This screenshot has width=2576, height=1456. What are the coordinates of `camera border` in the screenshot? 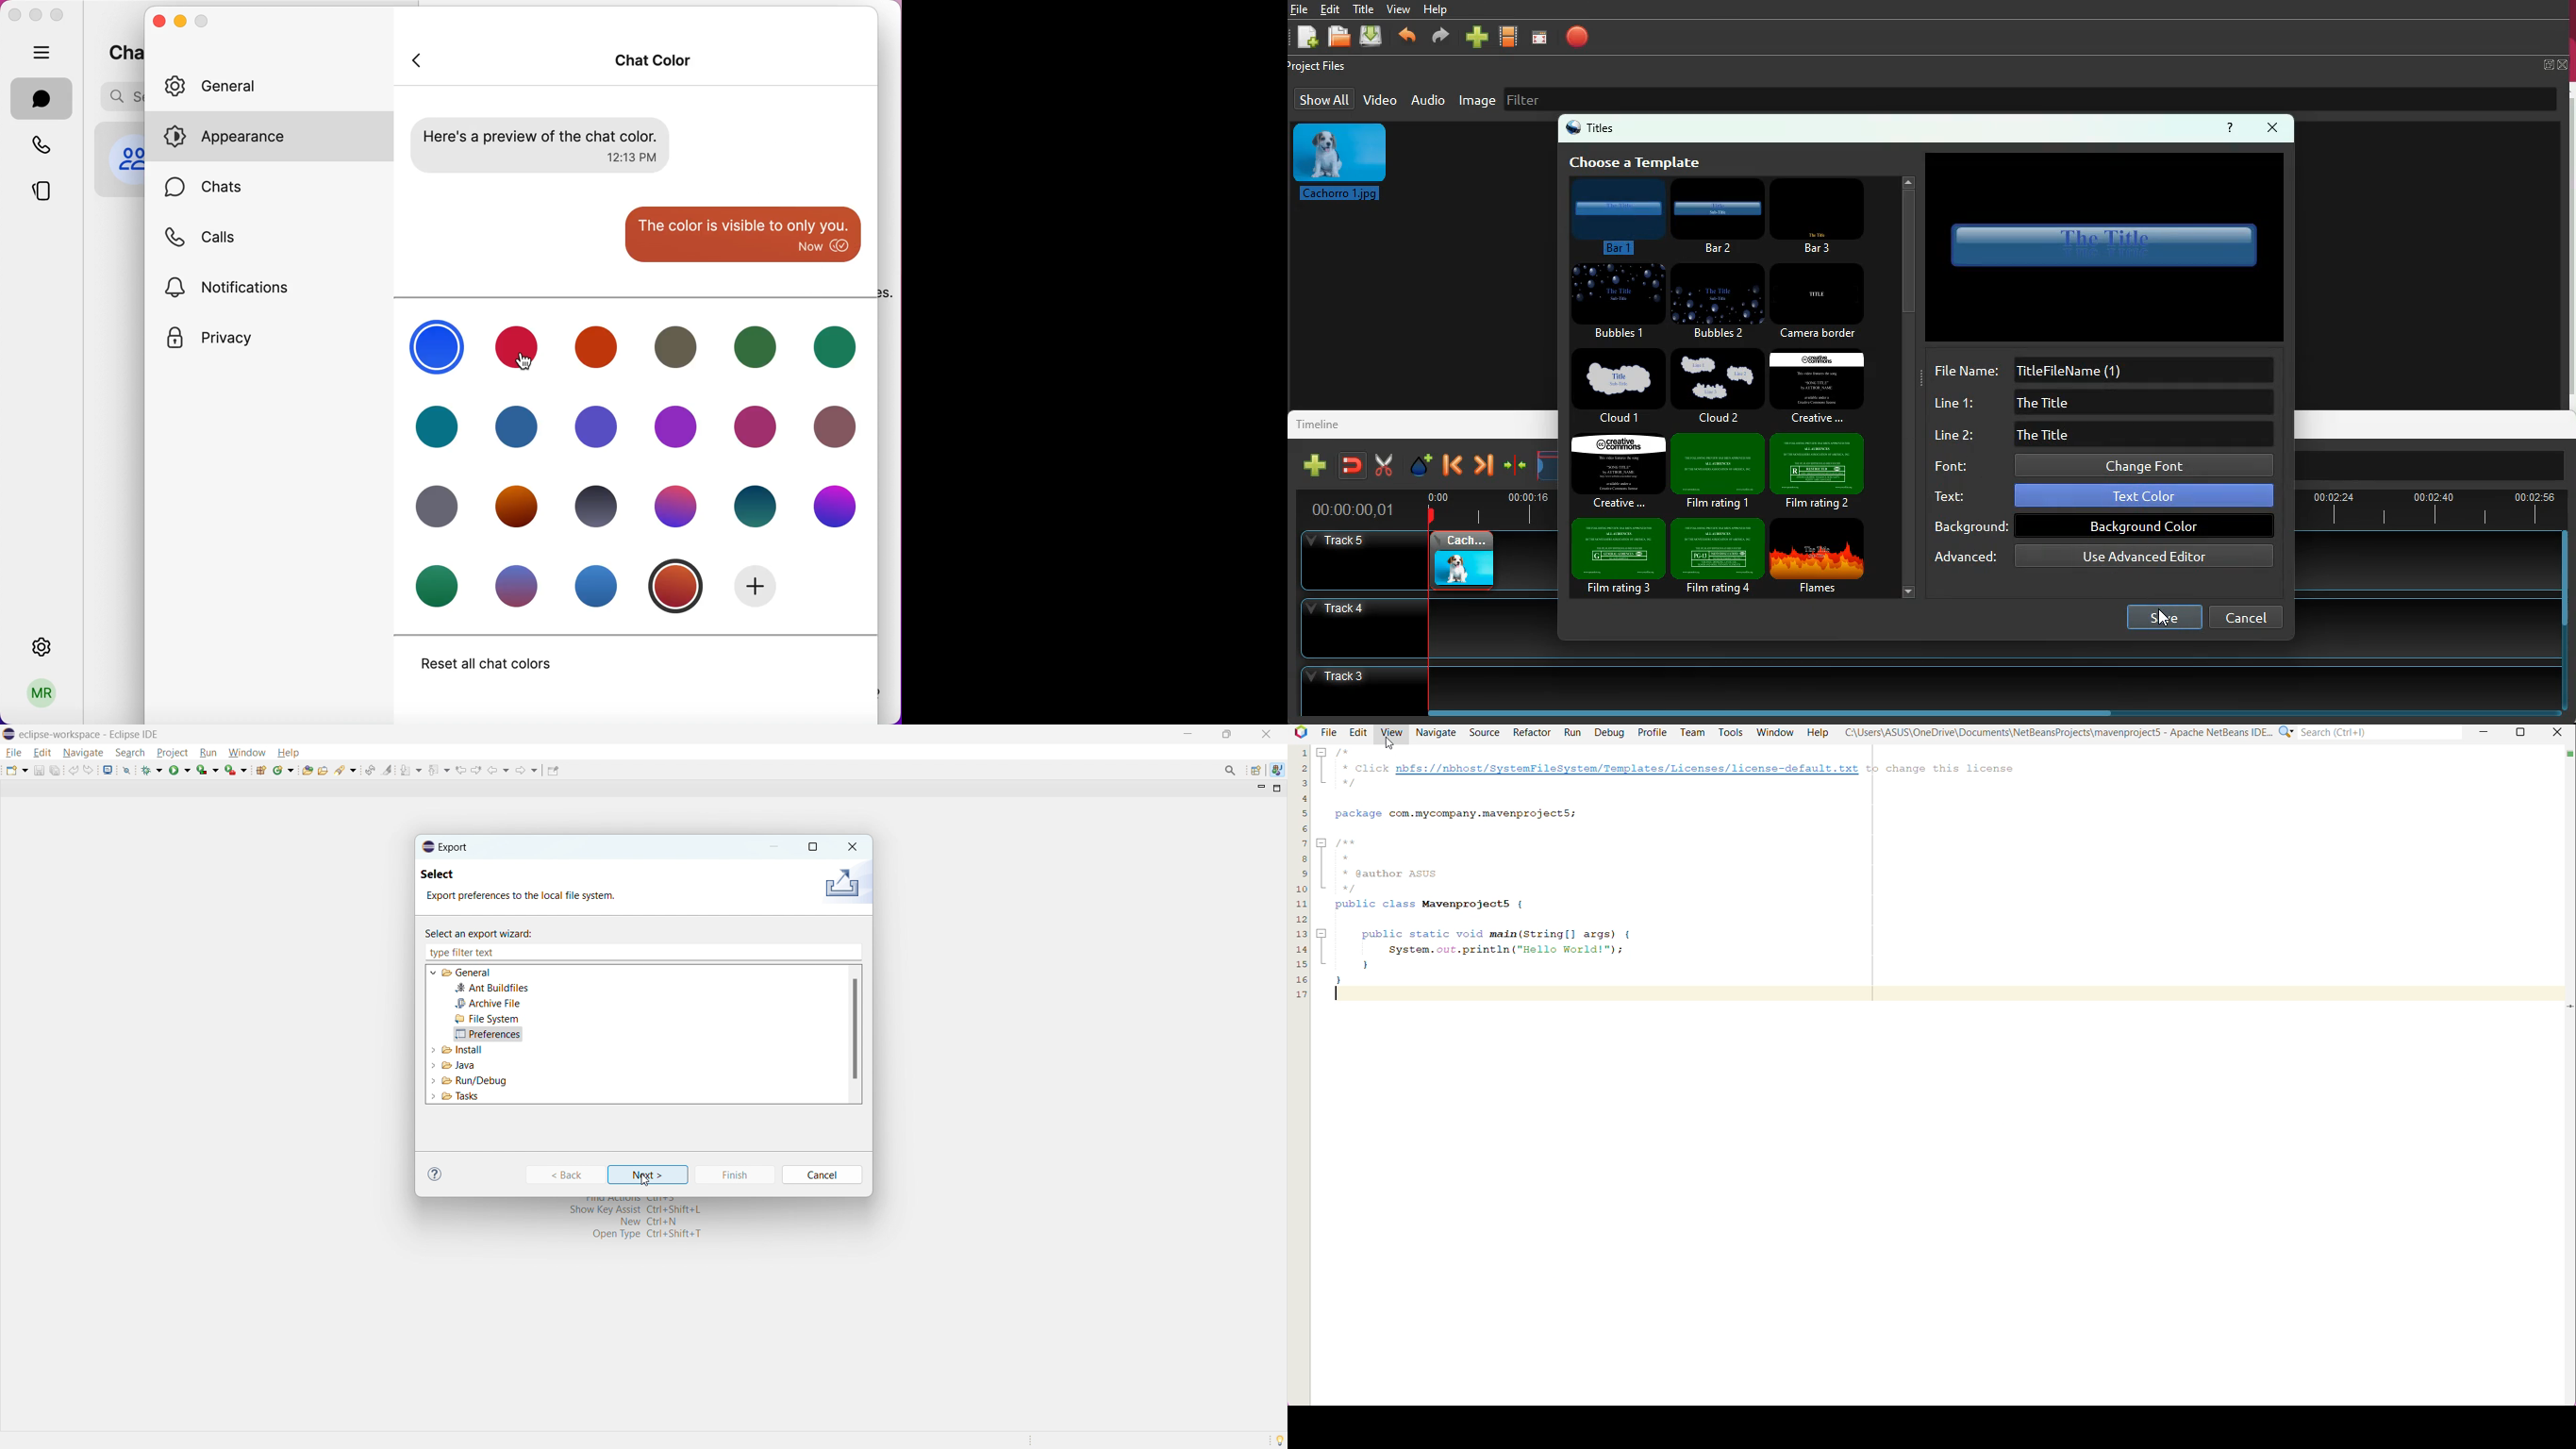 It's located at (1817, 303).